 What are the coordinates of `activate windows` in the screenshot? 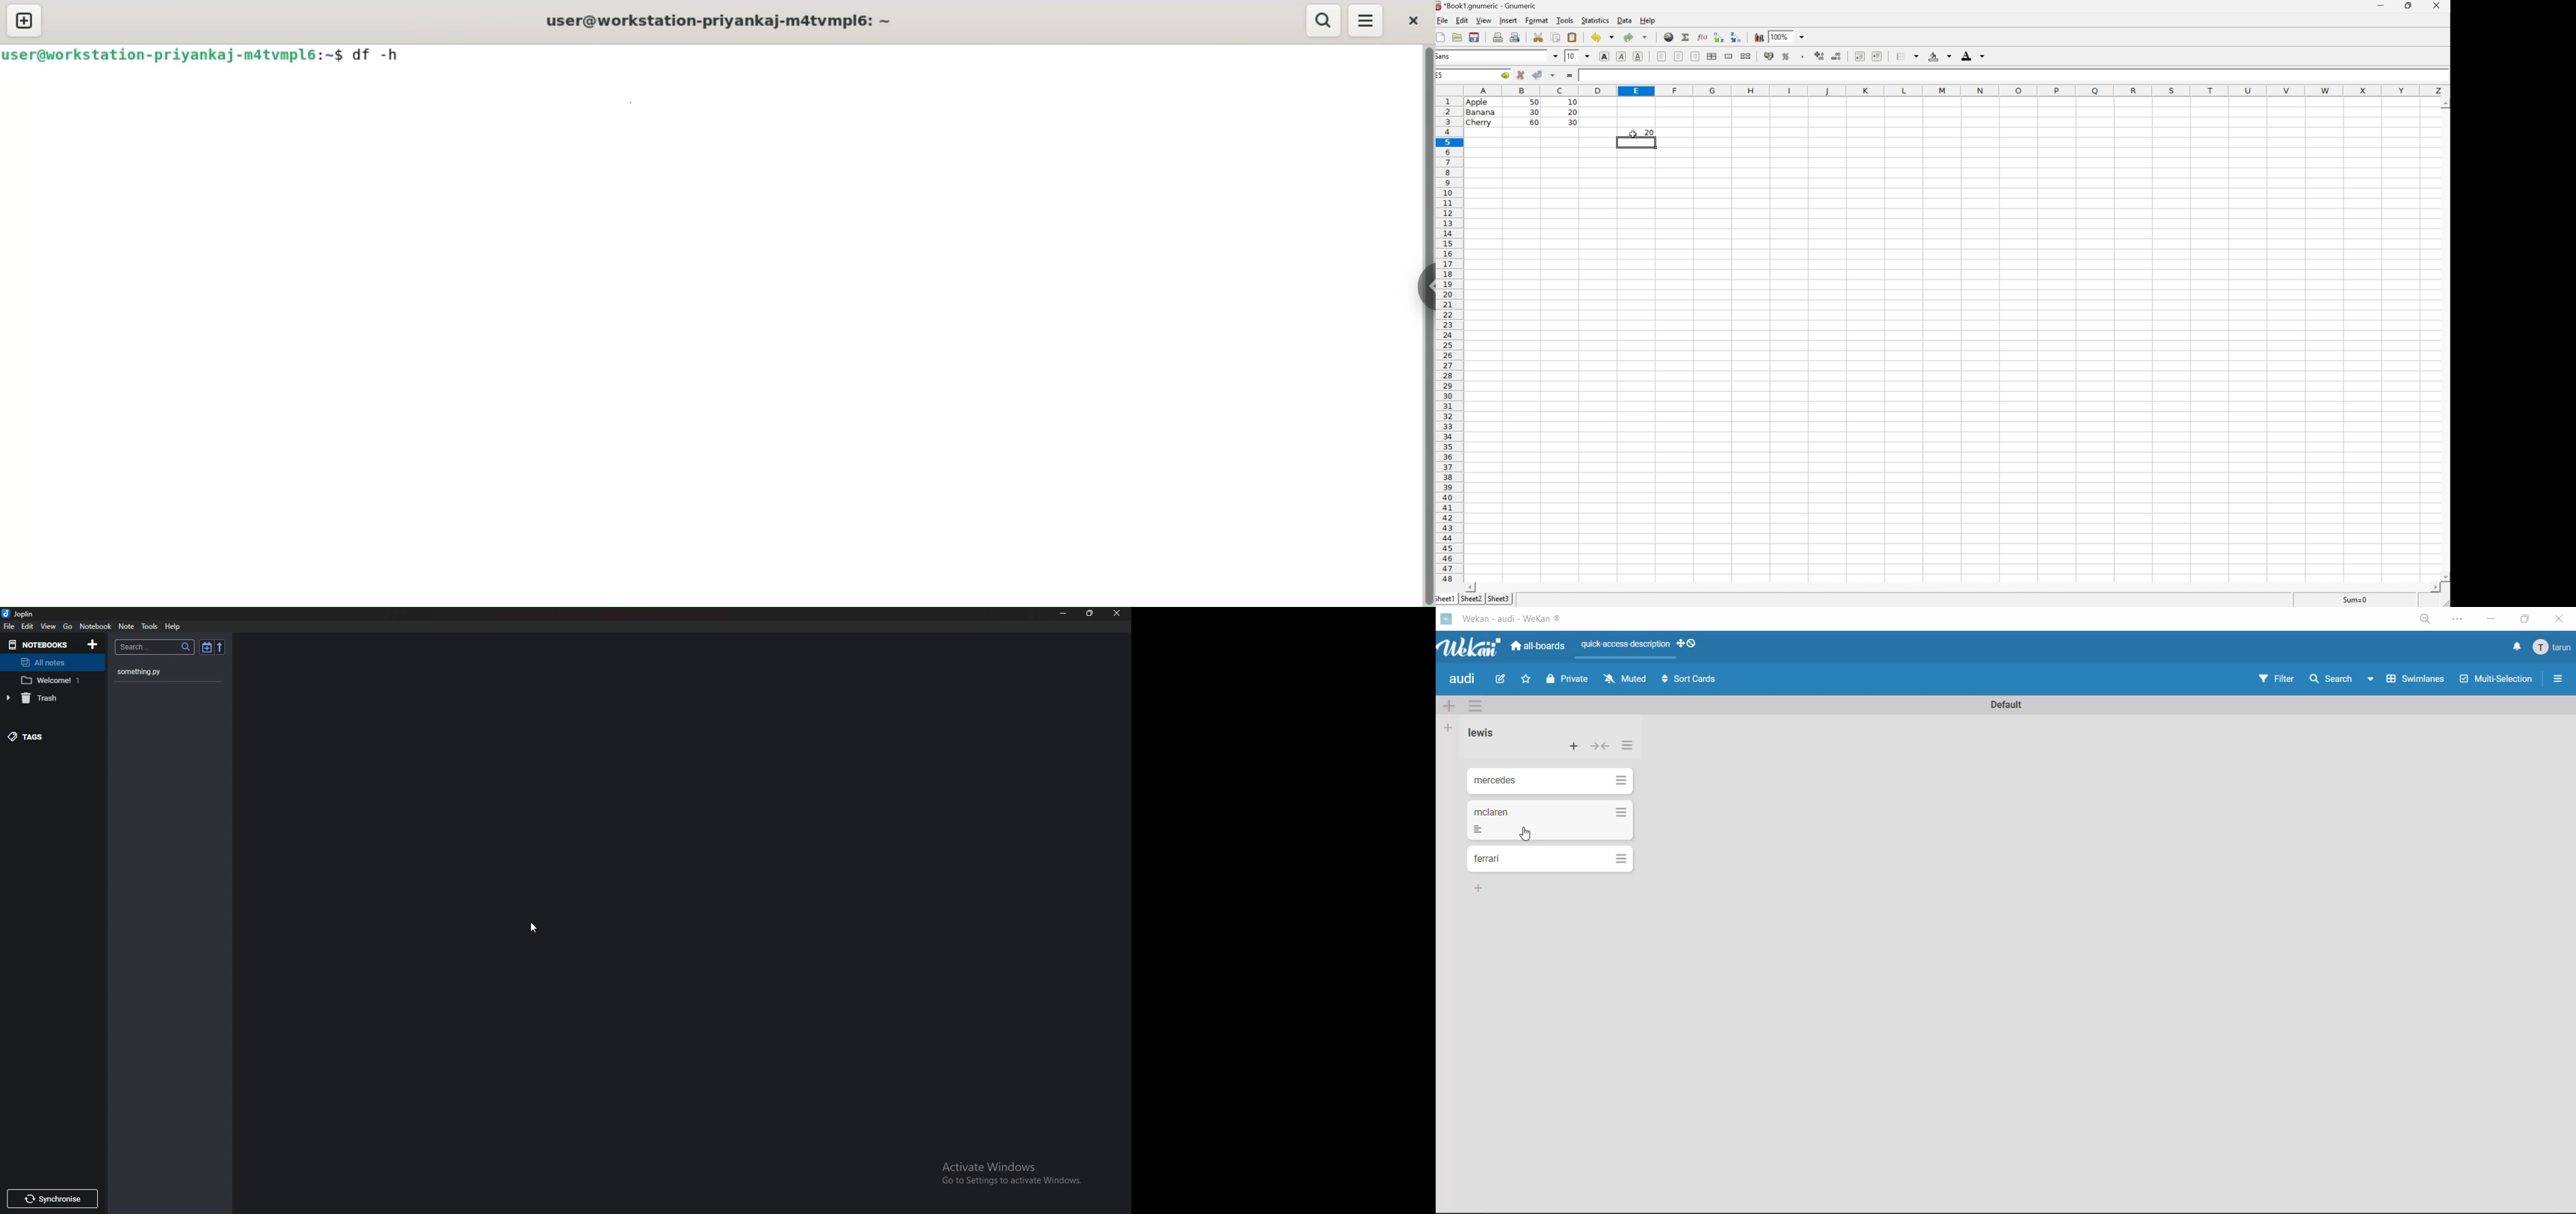 It's located at (1015, 1170).